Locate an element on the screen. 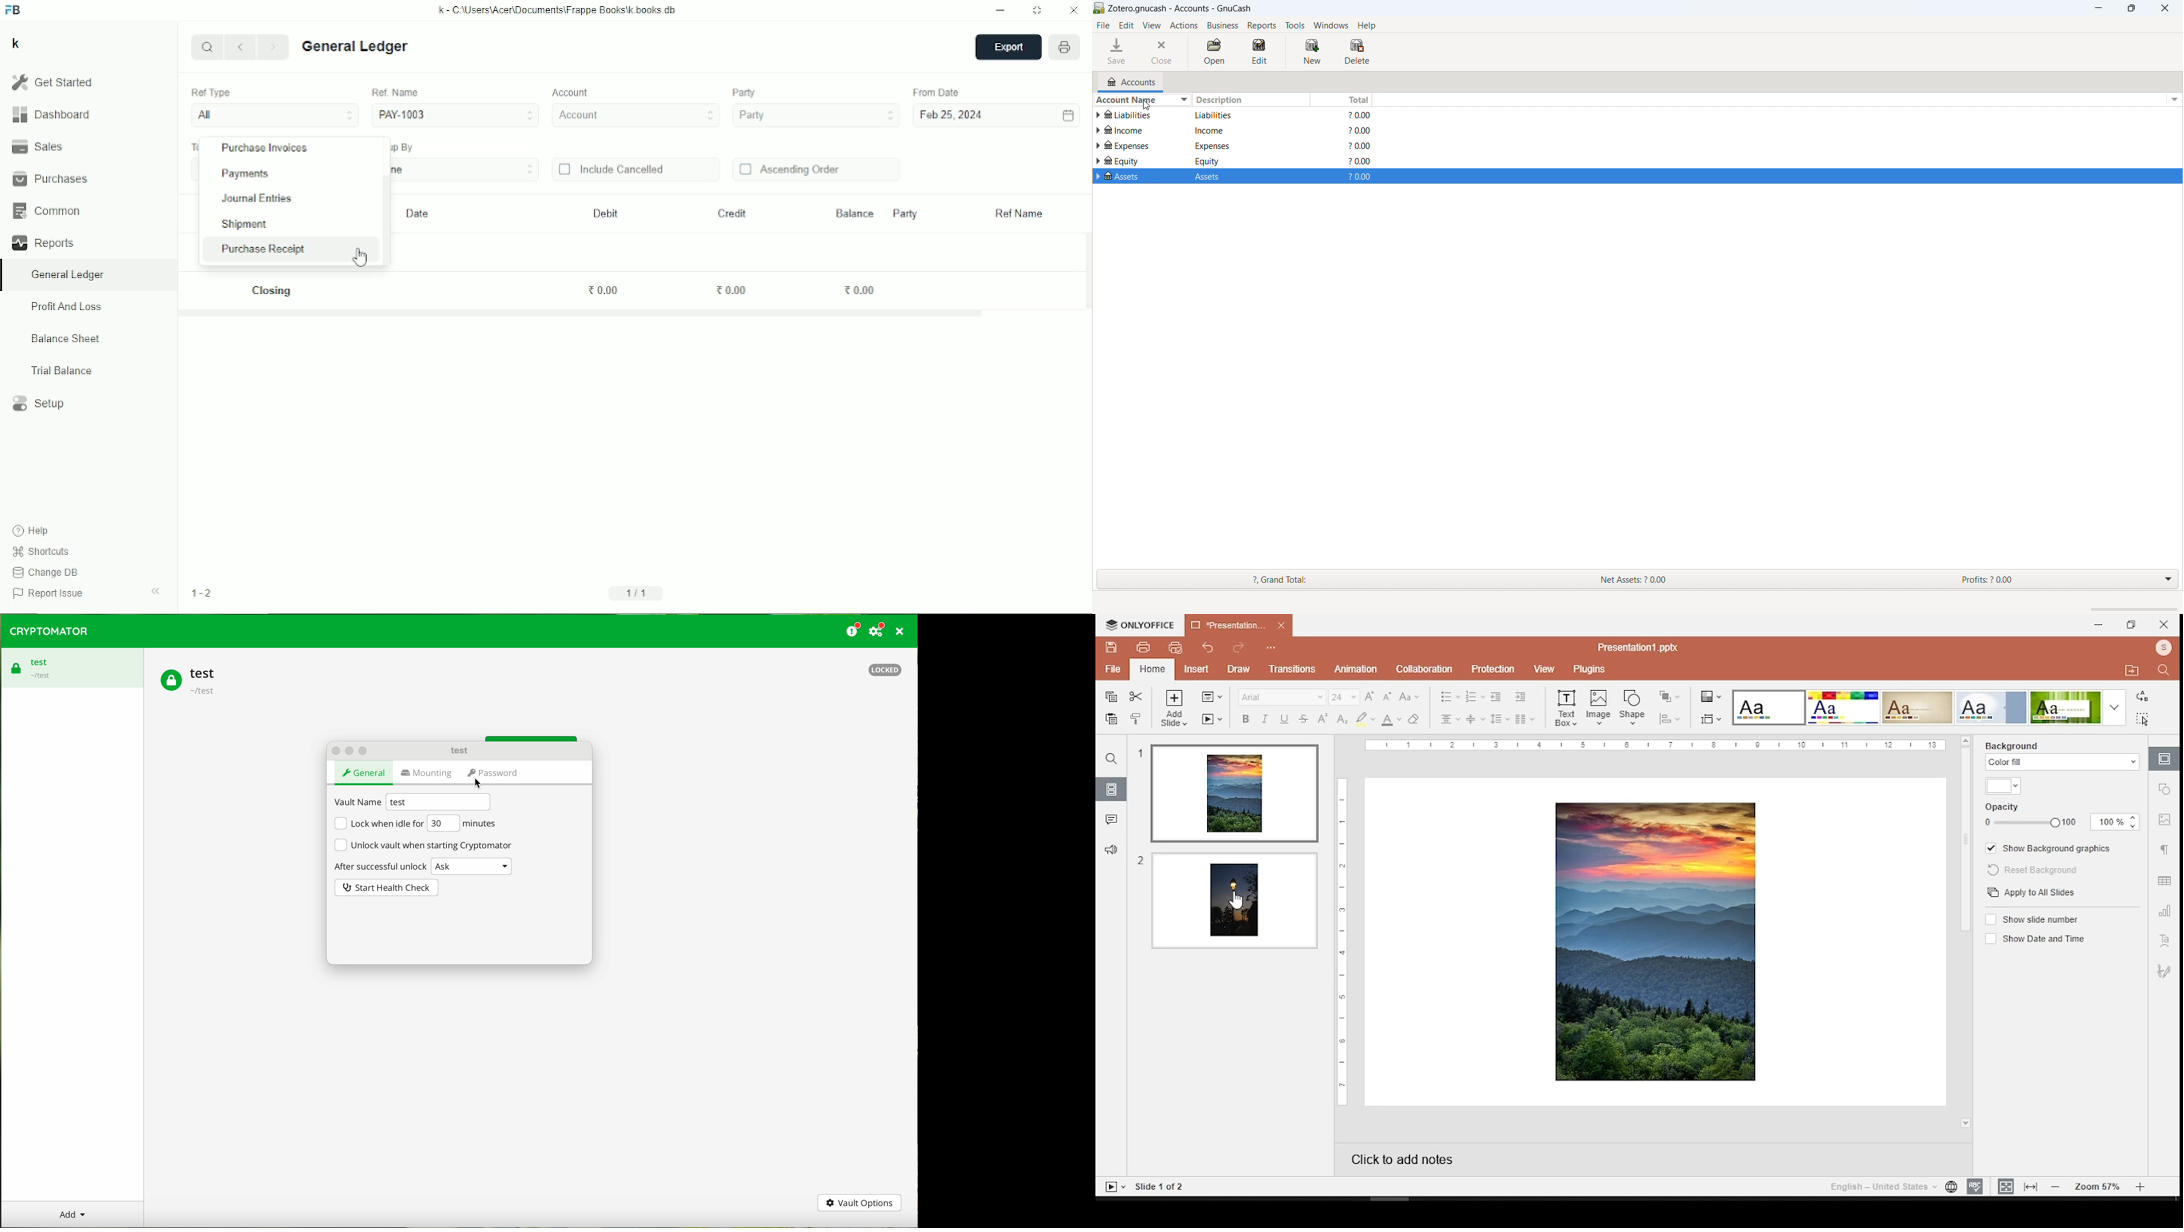  PAY-1003 is located at coordinates (455, 114).